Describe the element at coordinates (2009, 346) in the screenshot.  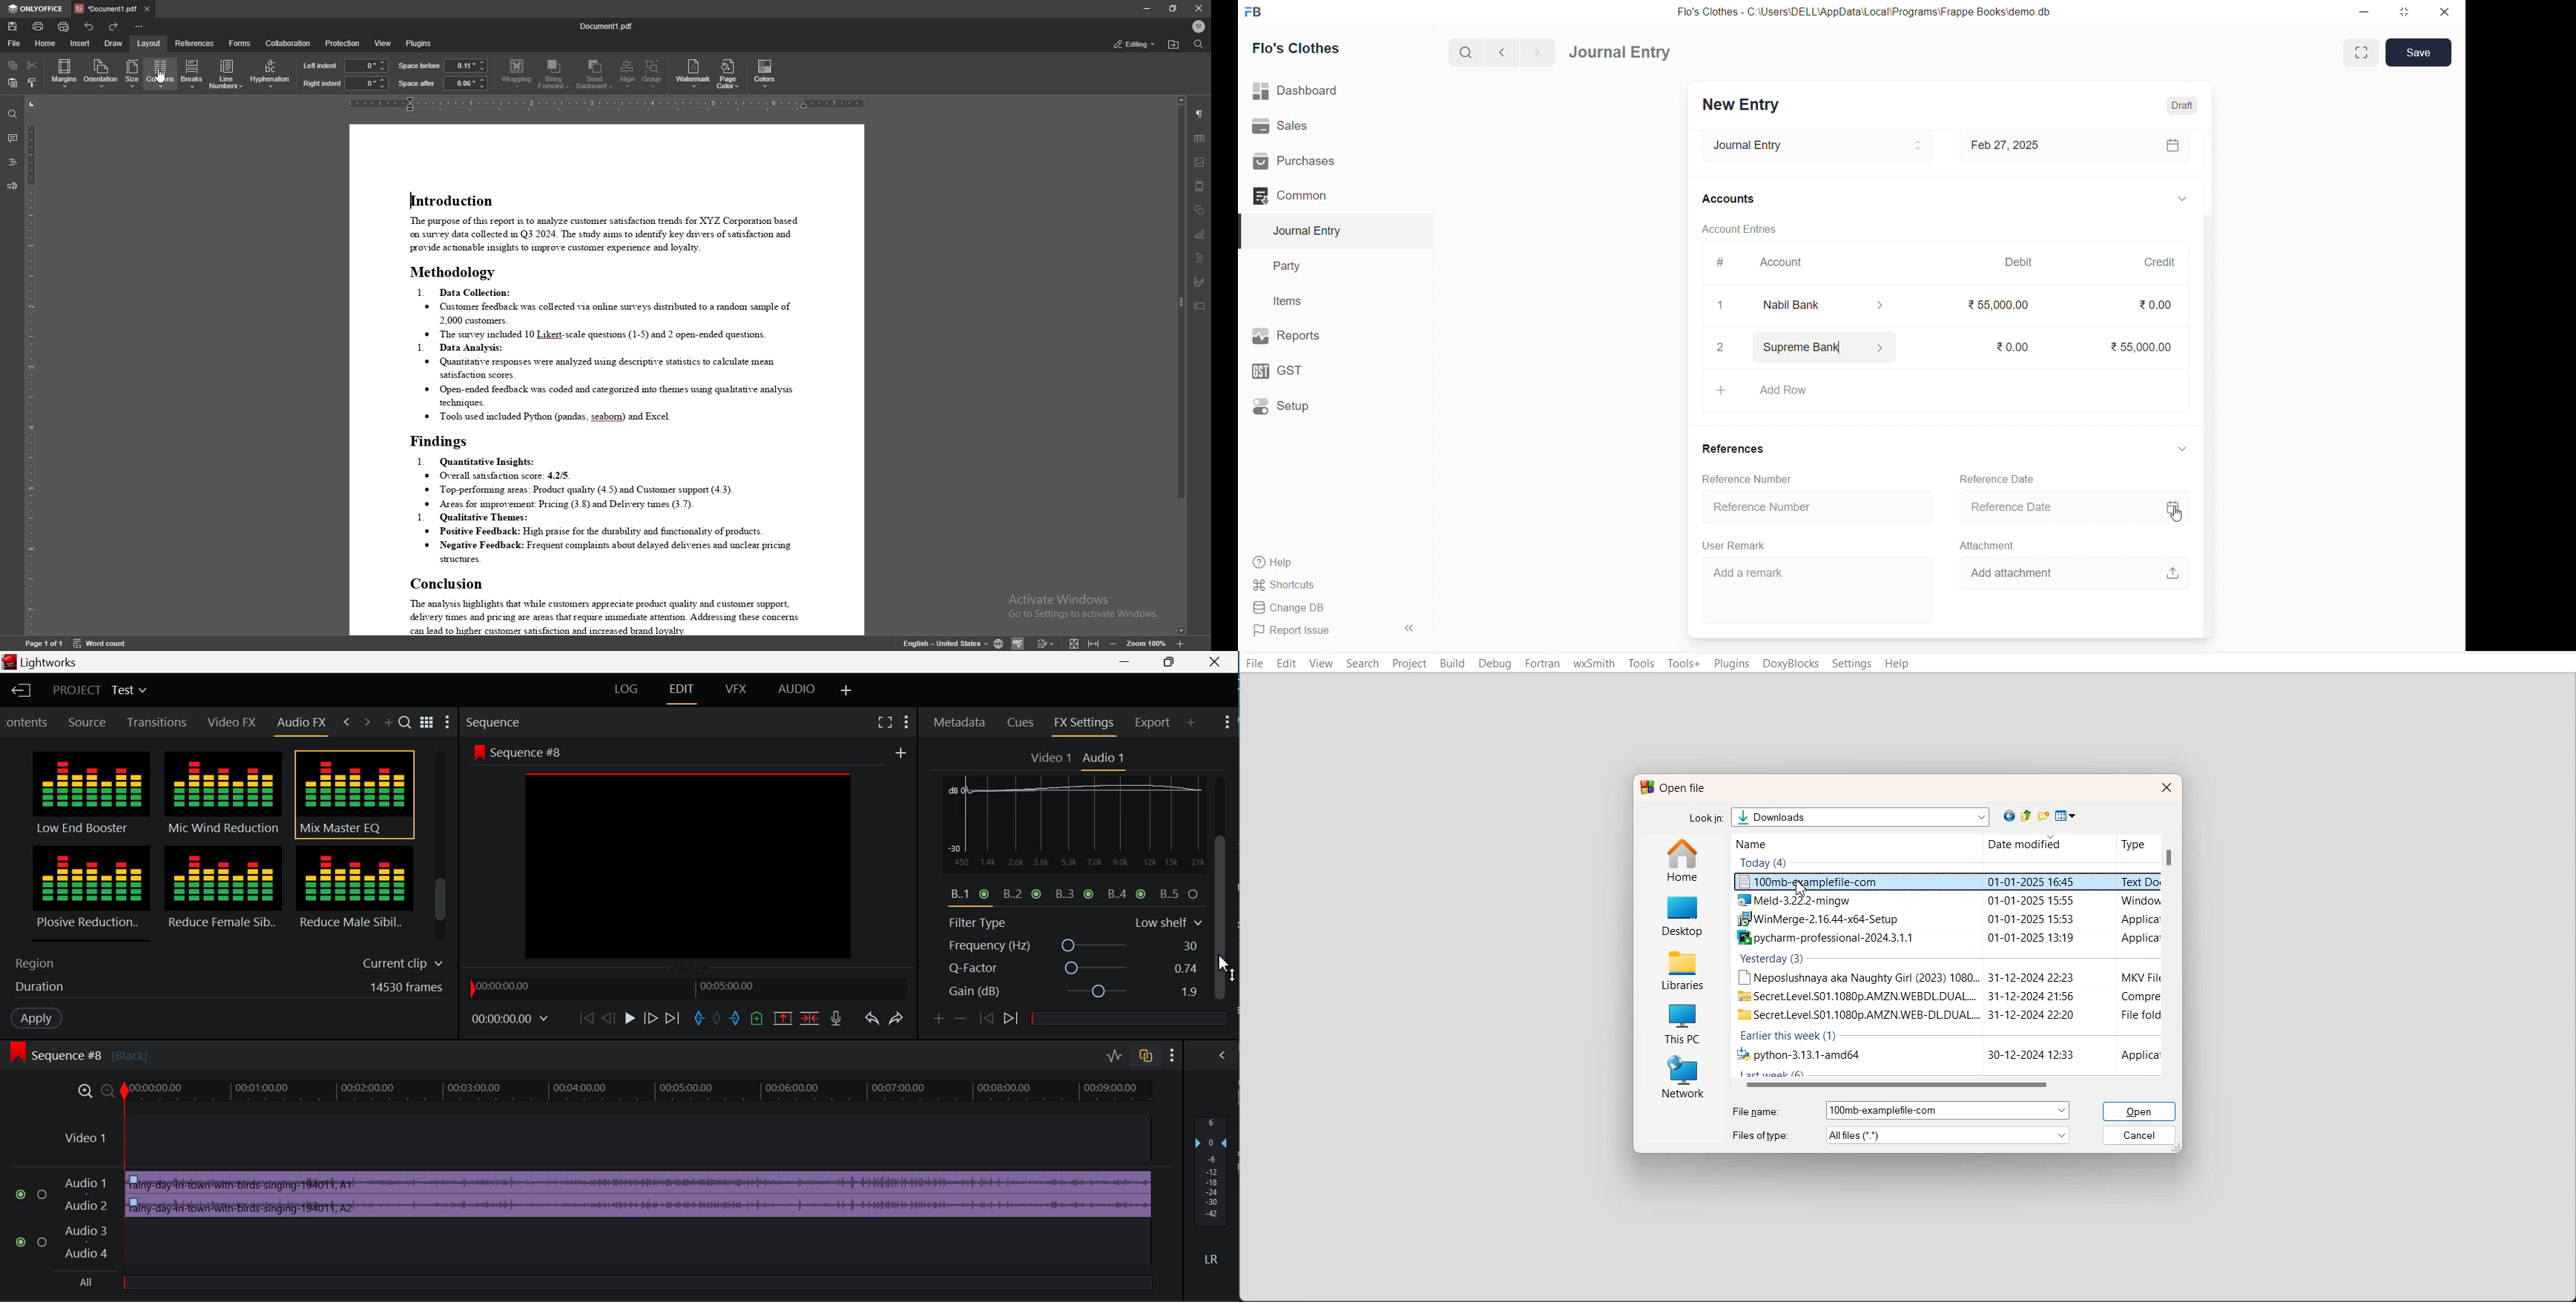
I see `₹0.00` at that location.